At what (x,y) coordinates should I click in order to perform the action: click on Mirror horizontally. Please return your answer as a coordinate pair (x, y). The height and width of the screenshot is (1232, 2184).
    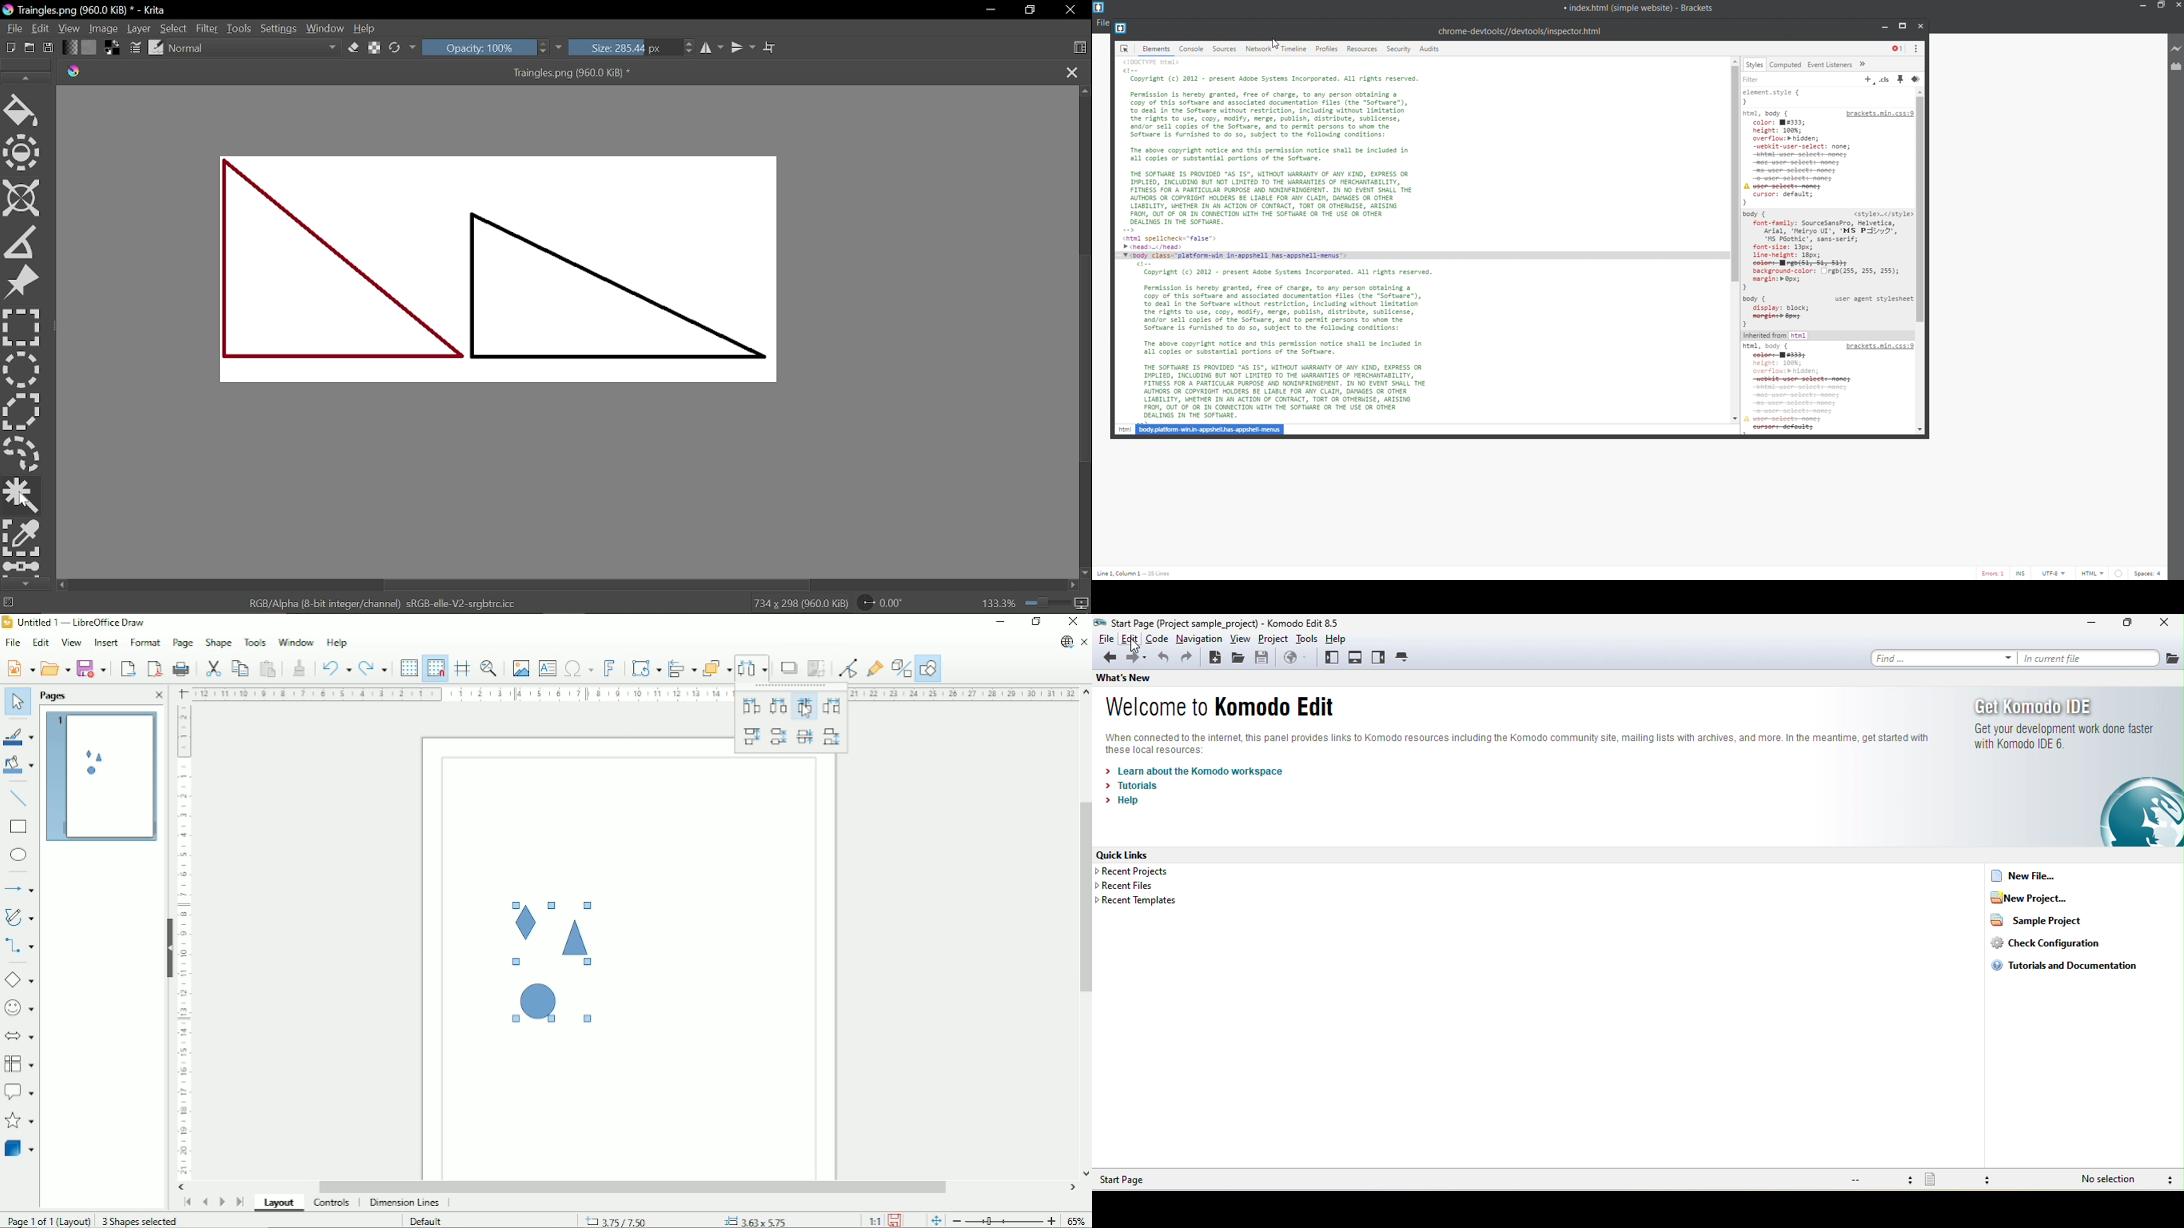
    Looking at the image, I should click on (713, 47).